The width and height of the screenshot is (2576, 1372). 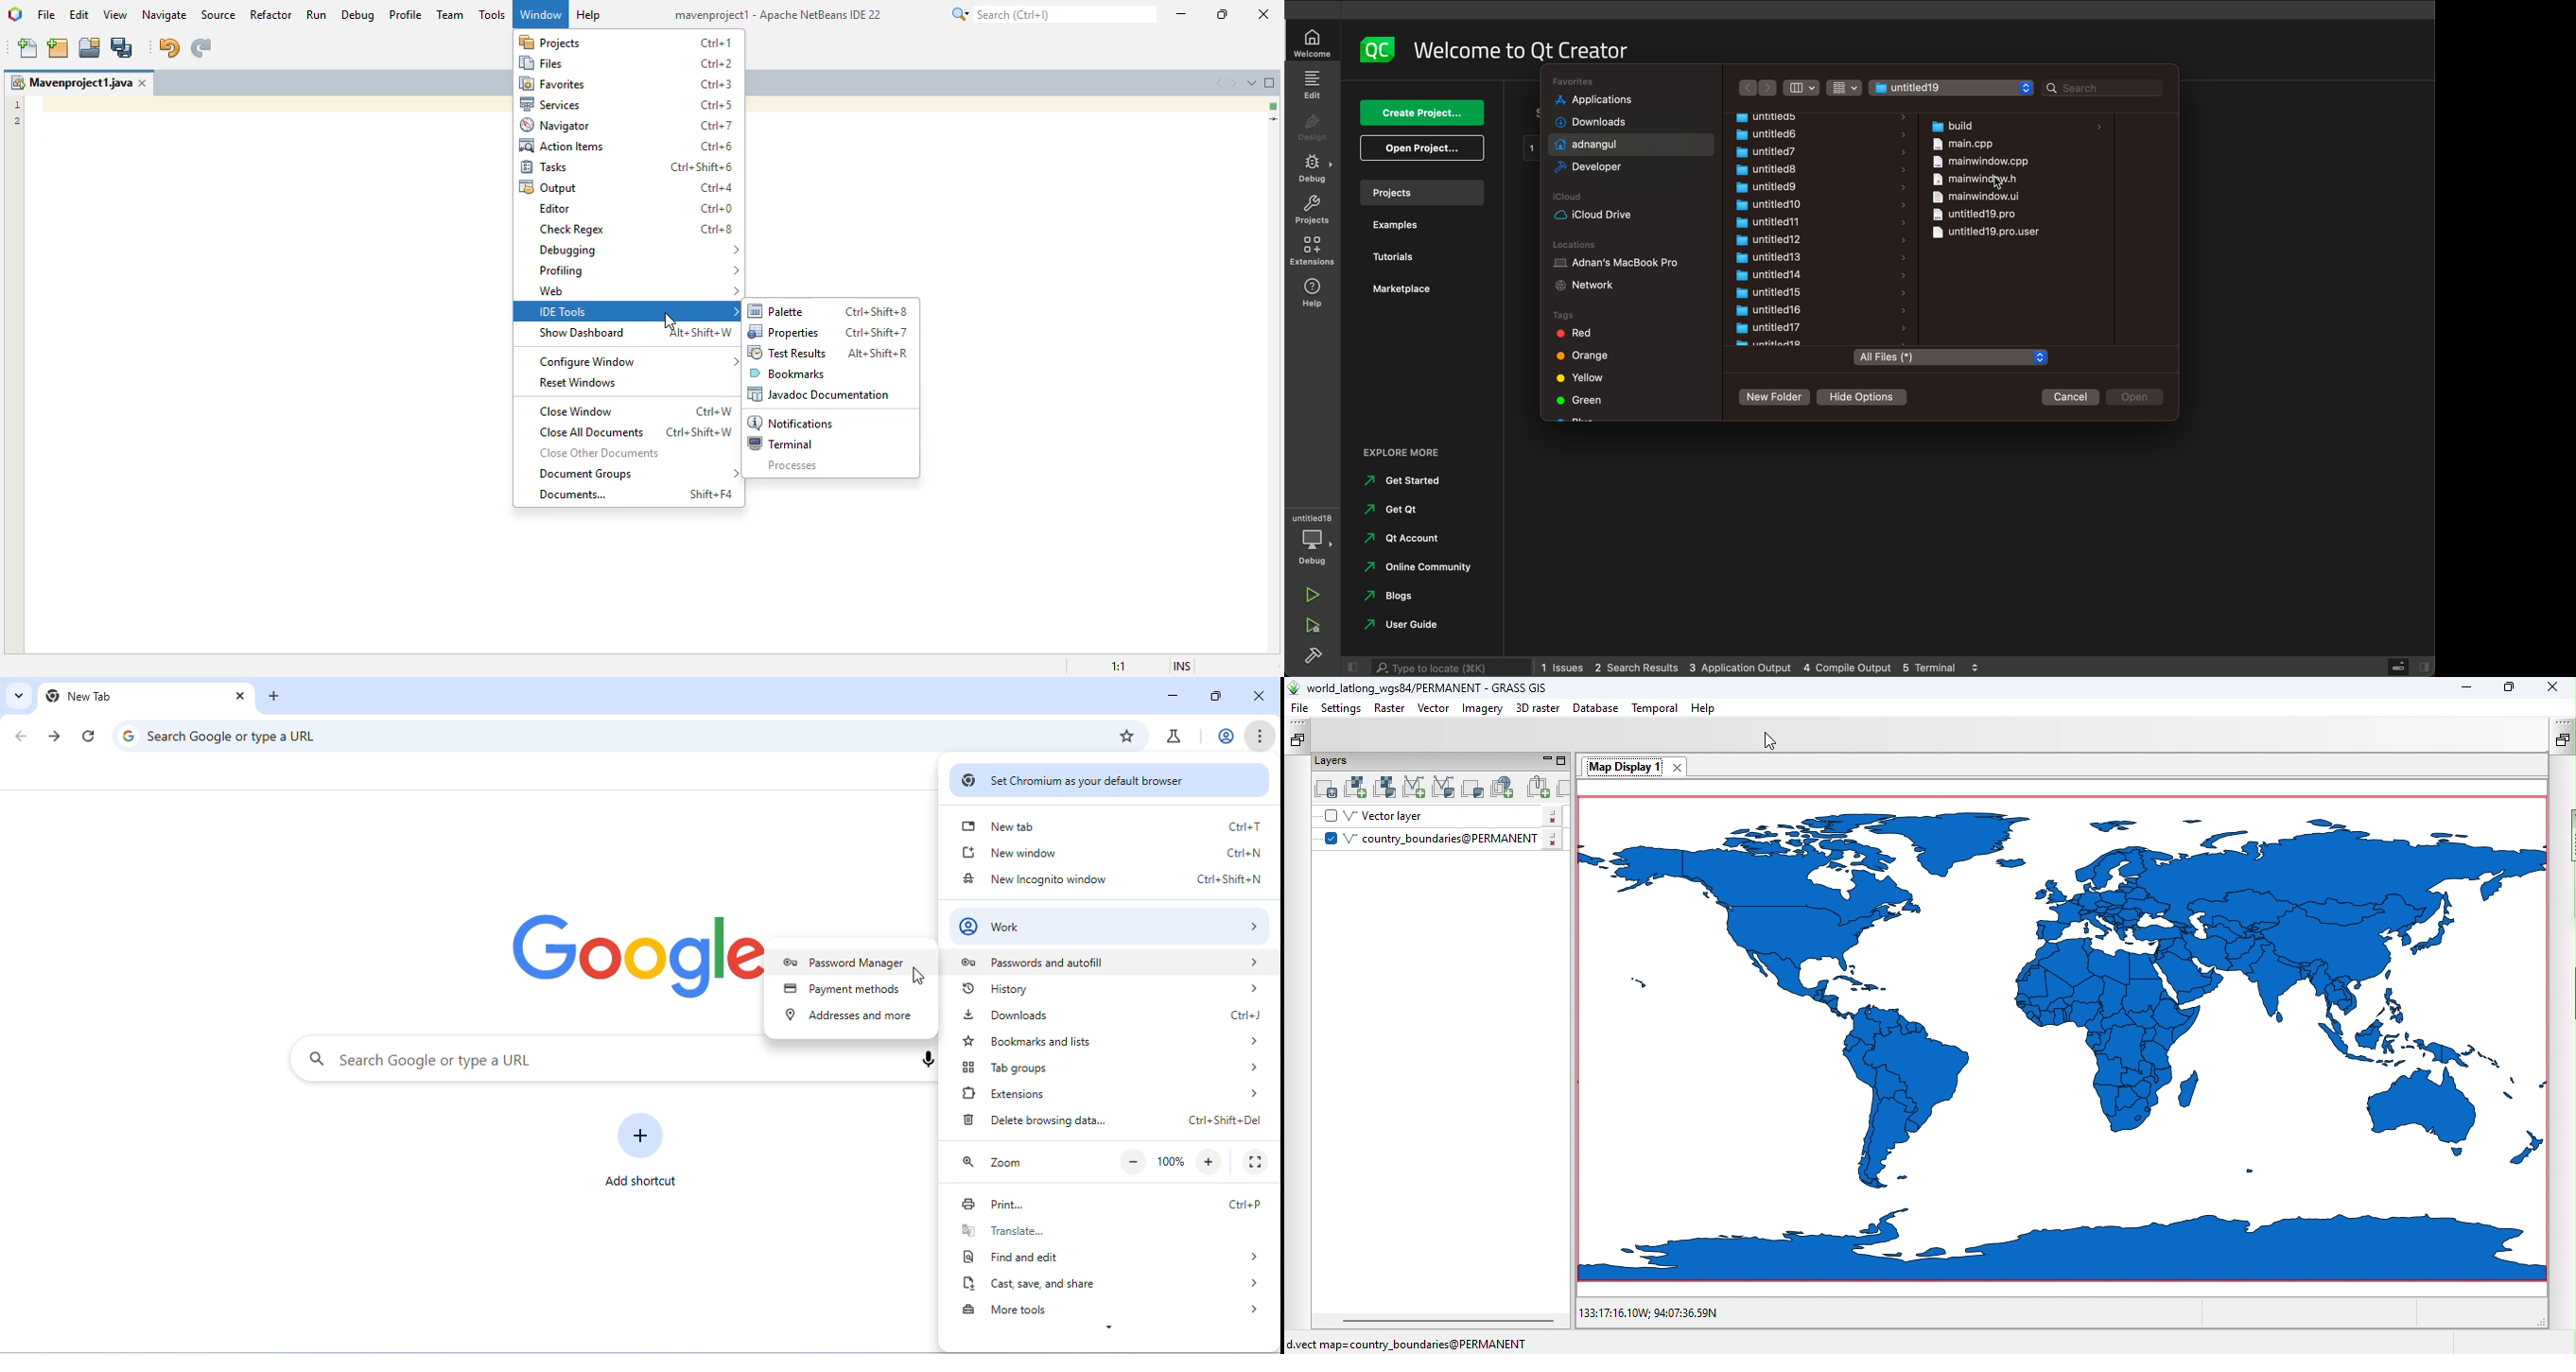 What do you see at coordinates (1109, 1285) in the screenshot?
I see `cast, save and share` at bounding box center [1109, 1285].